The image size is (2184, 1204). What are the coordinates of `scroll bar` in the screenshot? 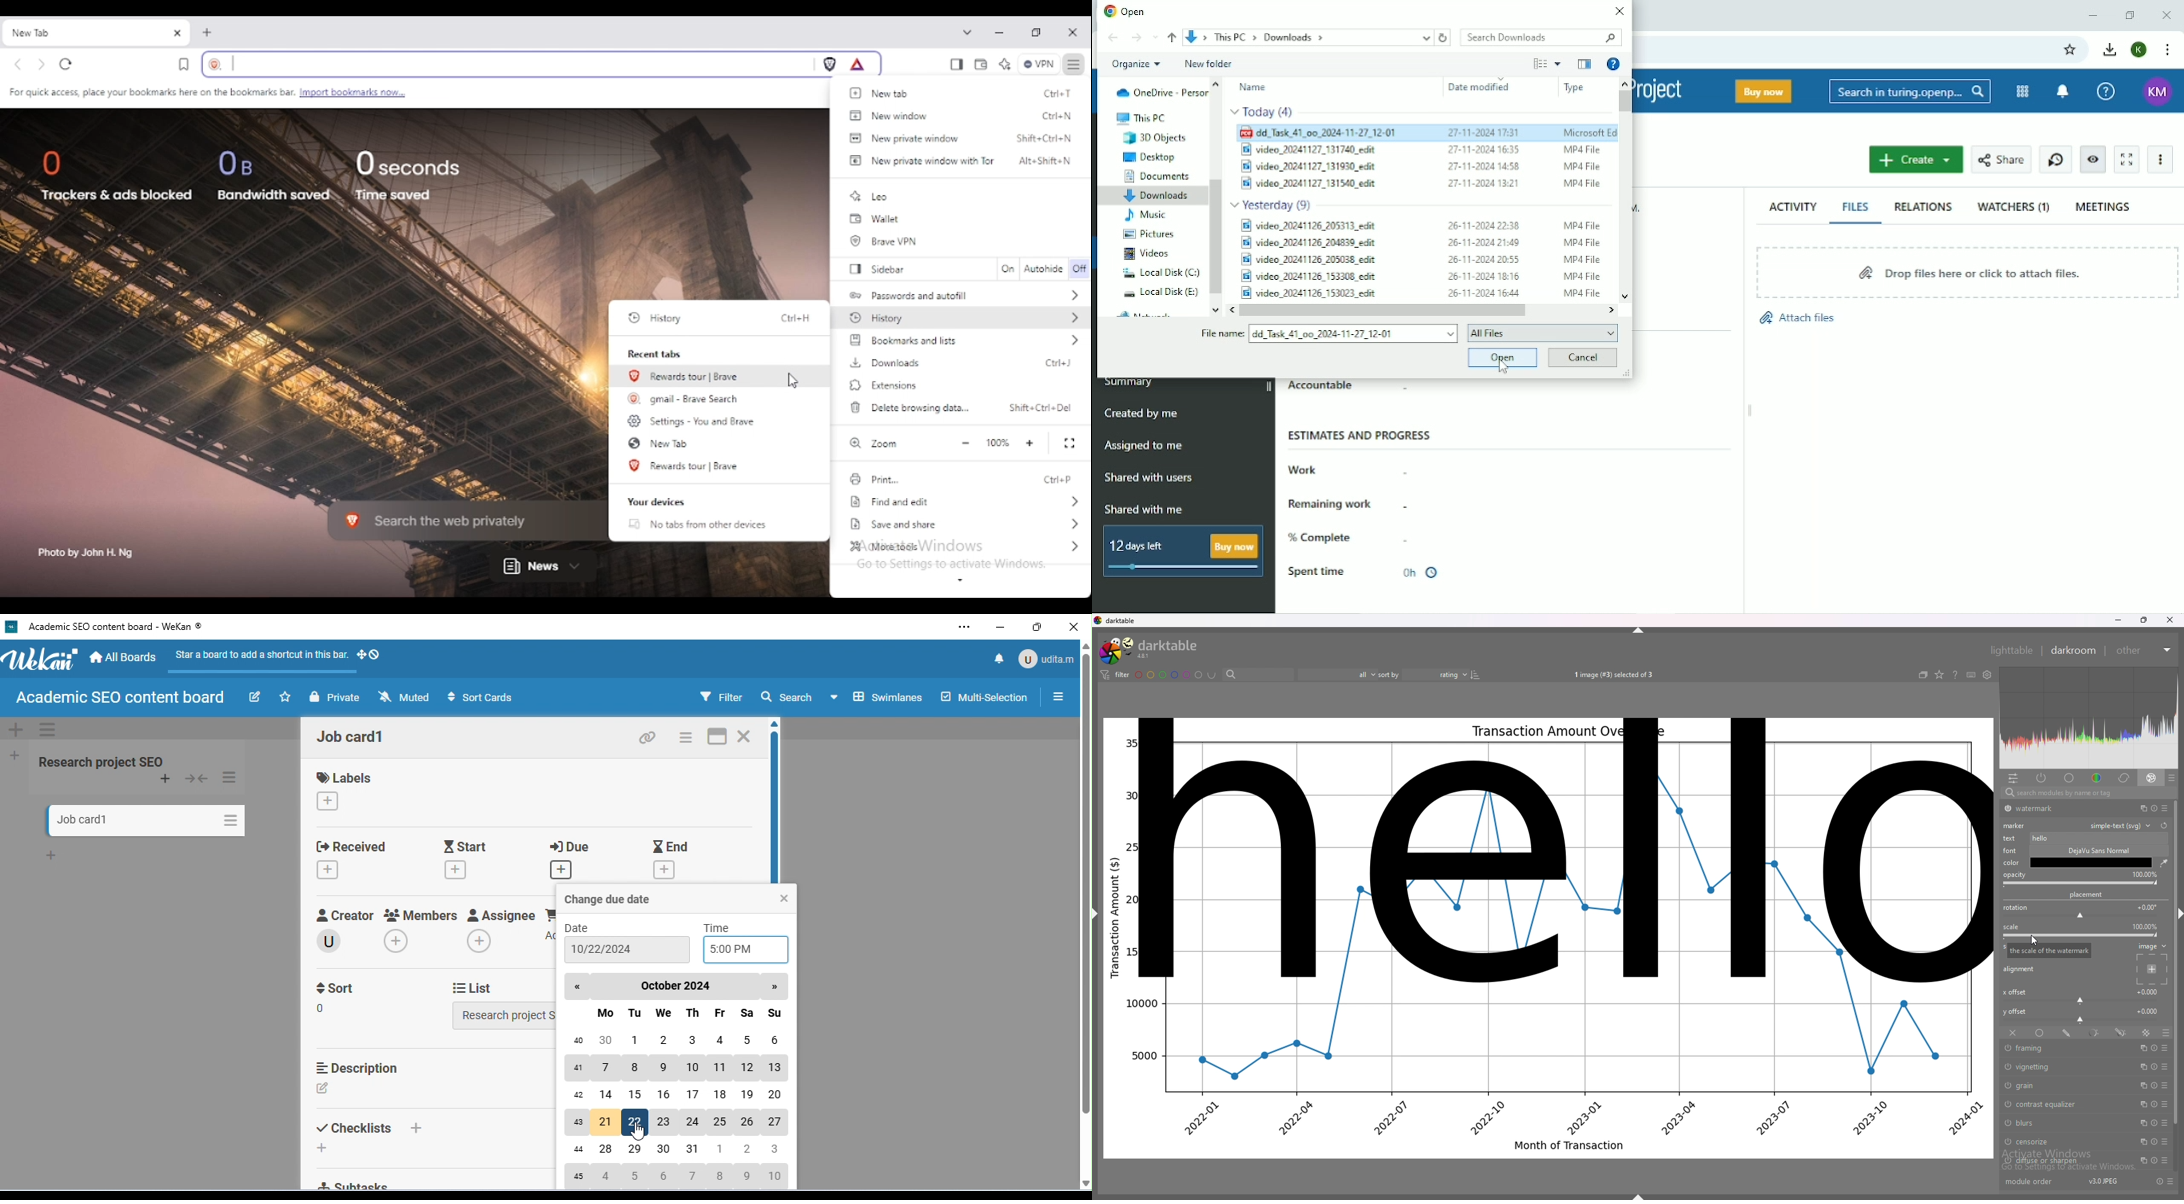 It's located at (2177, 962).